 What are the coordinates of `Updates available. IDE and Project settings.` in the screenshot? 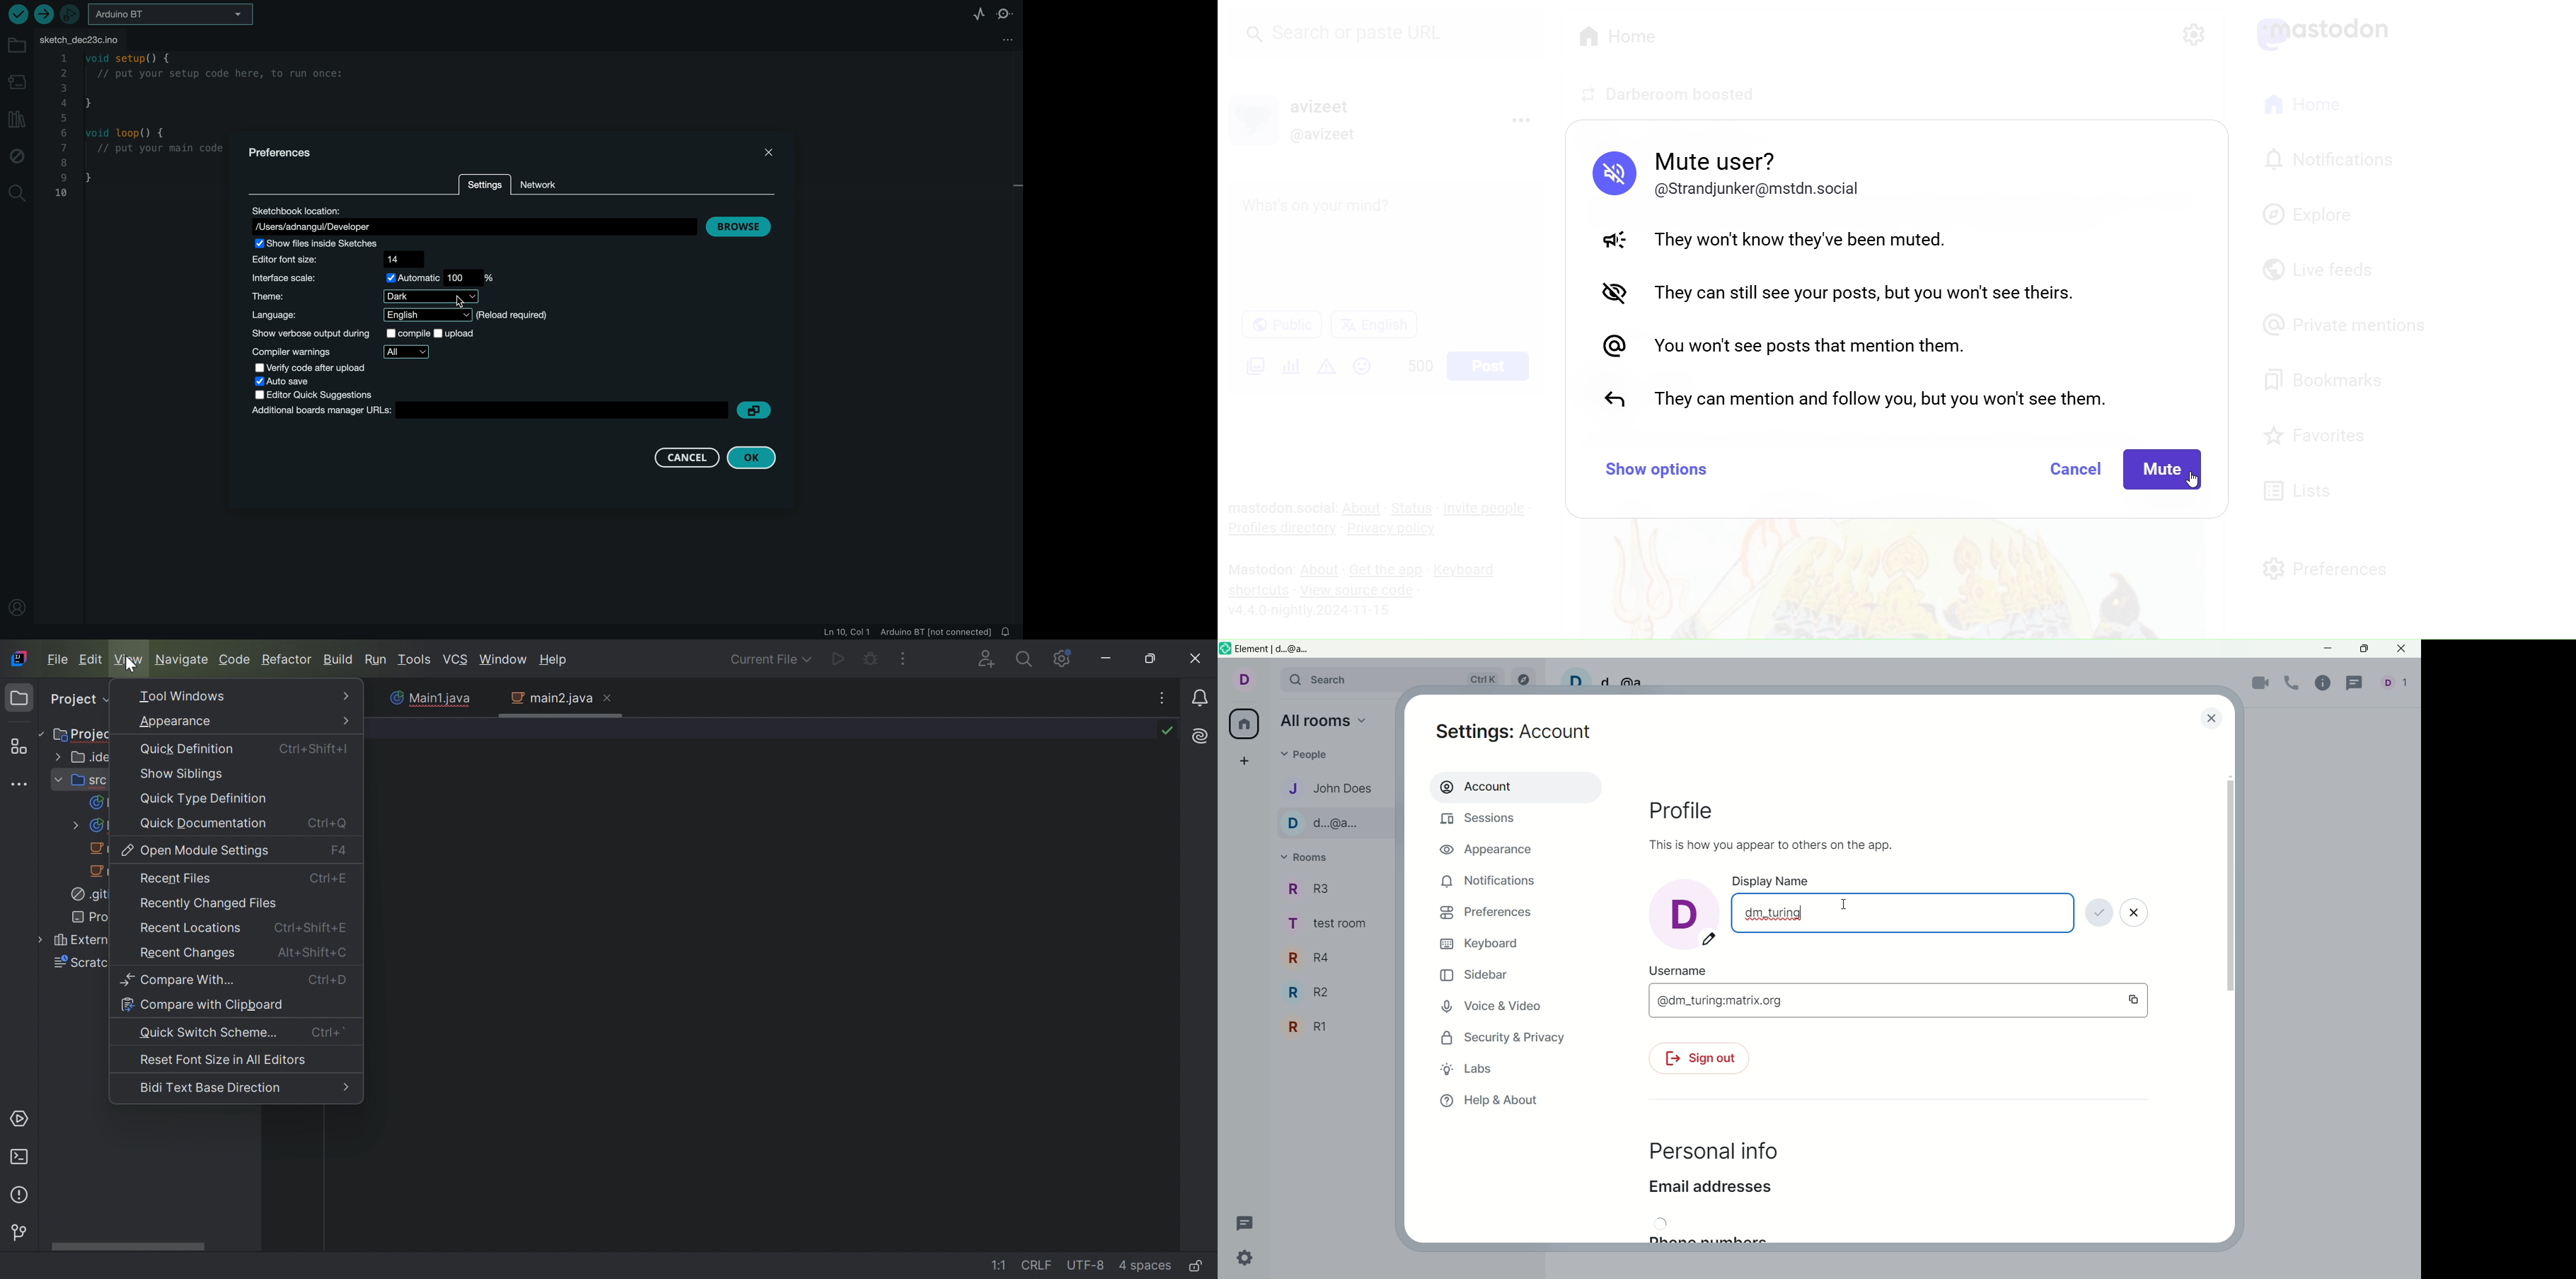 It's located at (1063, 659).